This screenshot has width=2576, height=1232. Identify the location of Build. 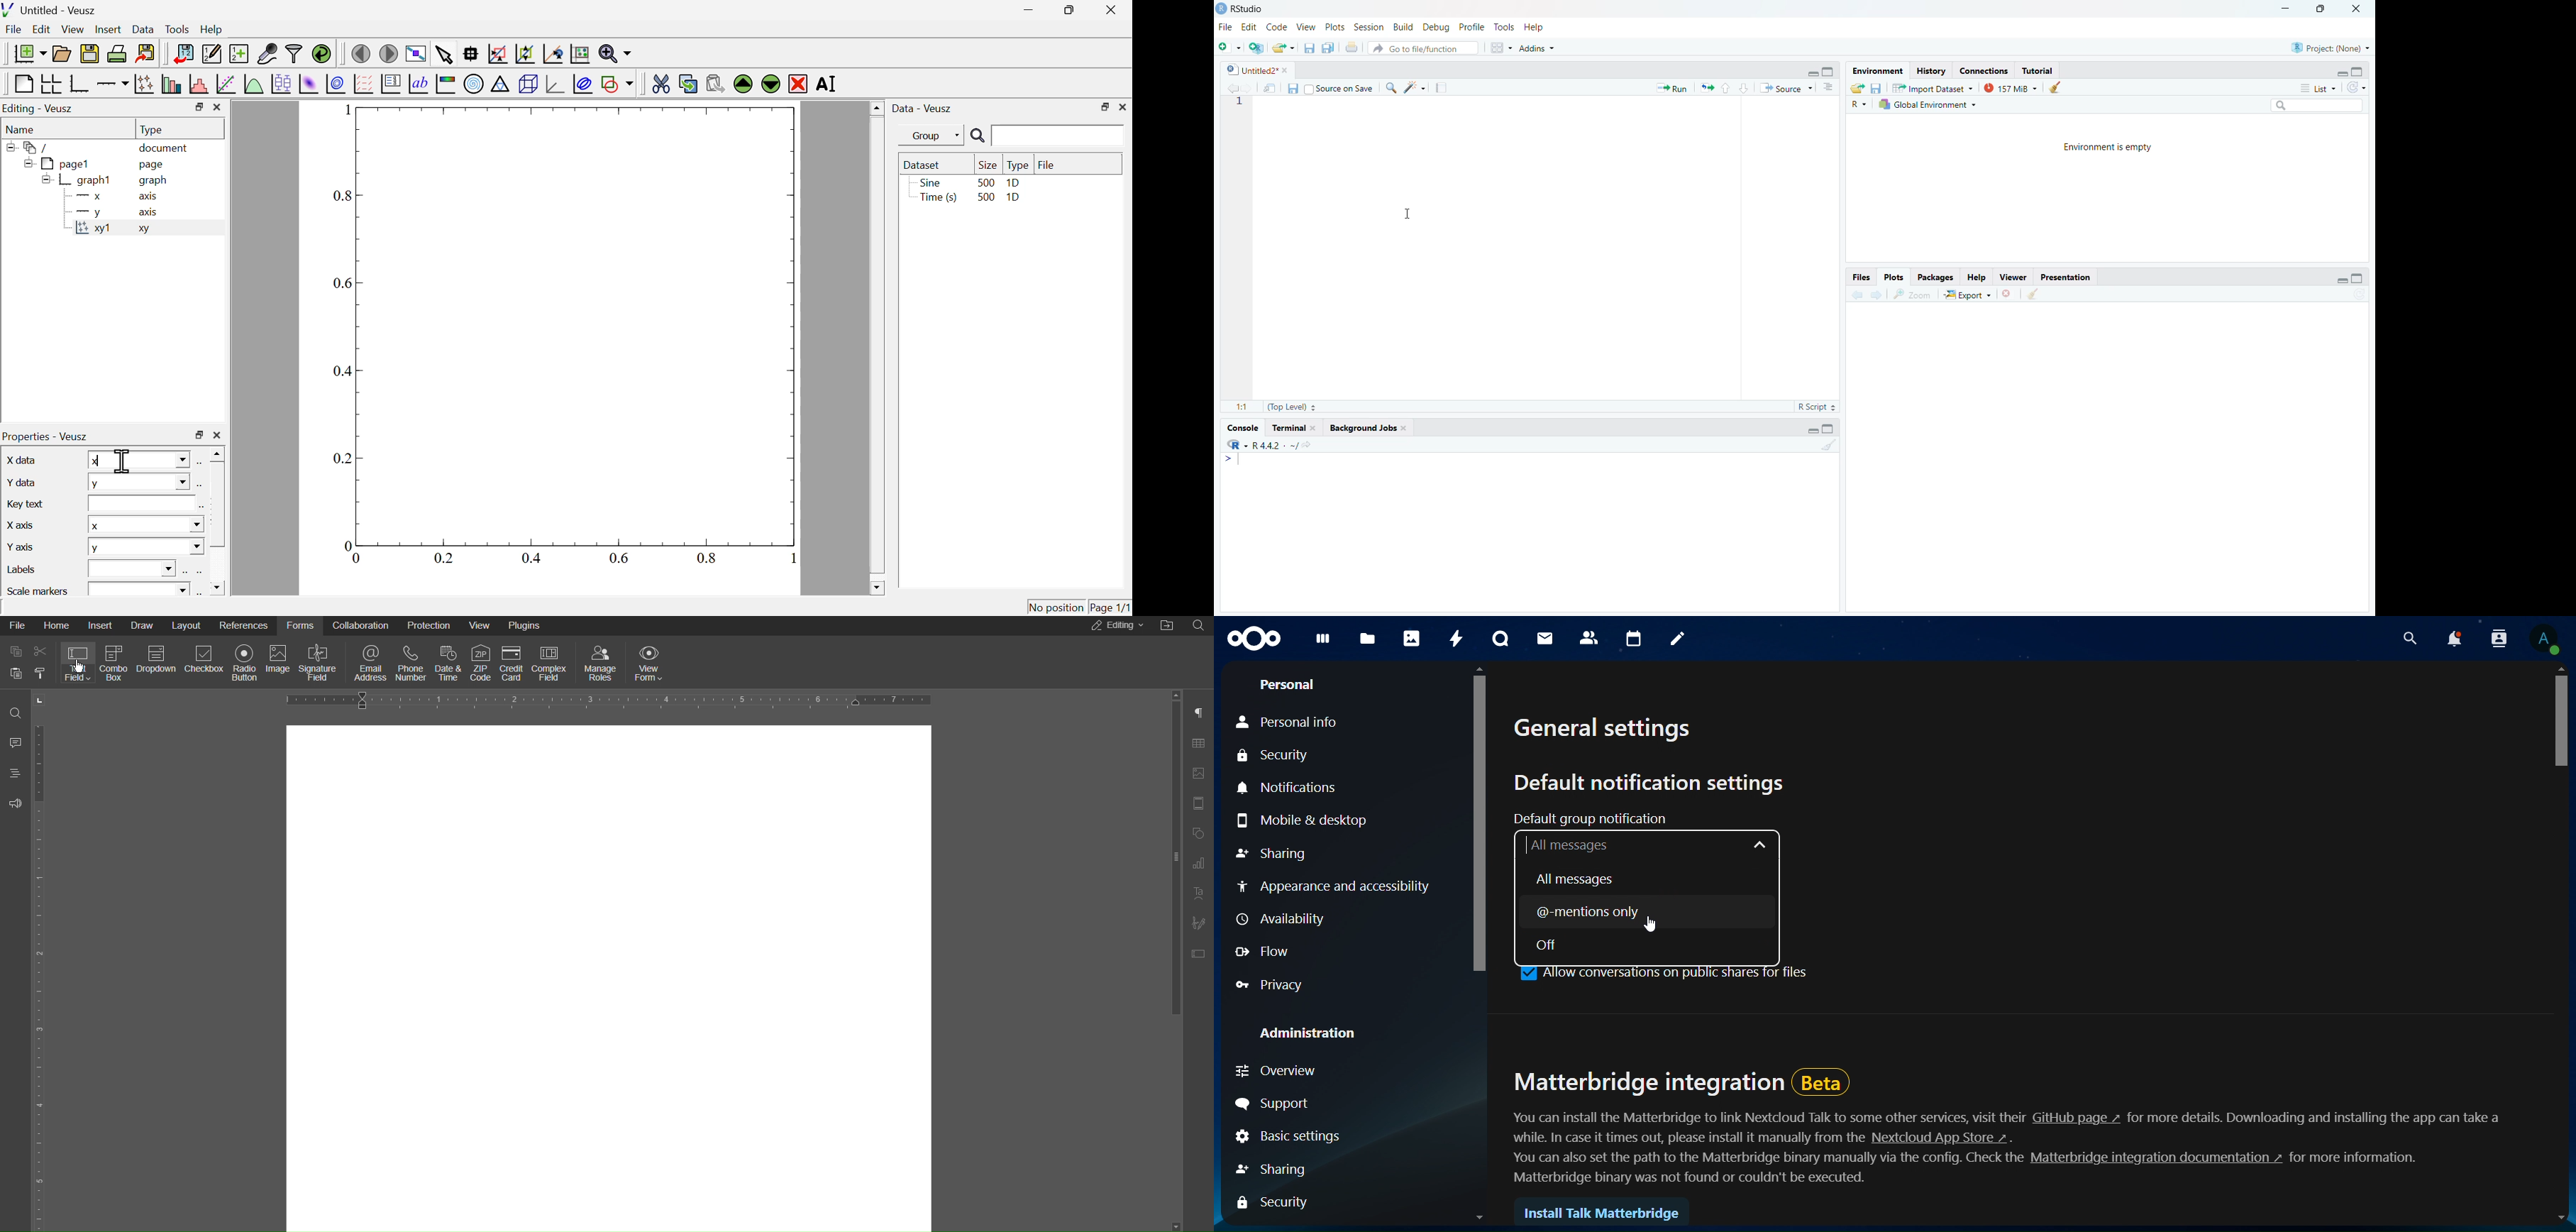
(1402, 26).